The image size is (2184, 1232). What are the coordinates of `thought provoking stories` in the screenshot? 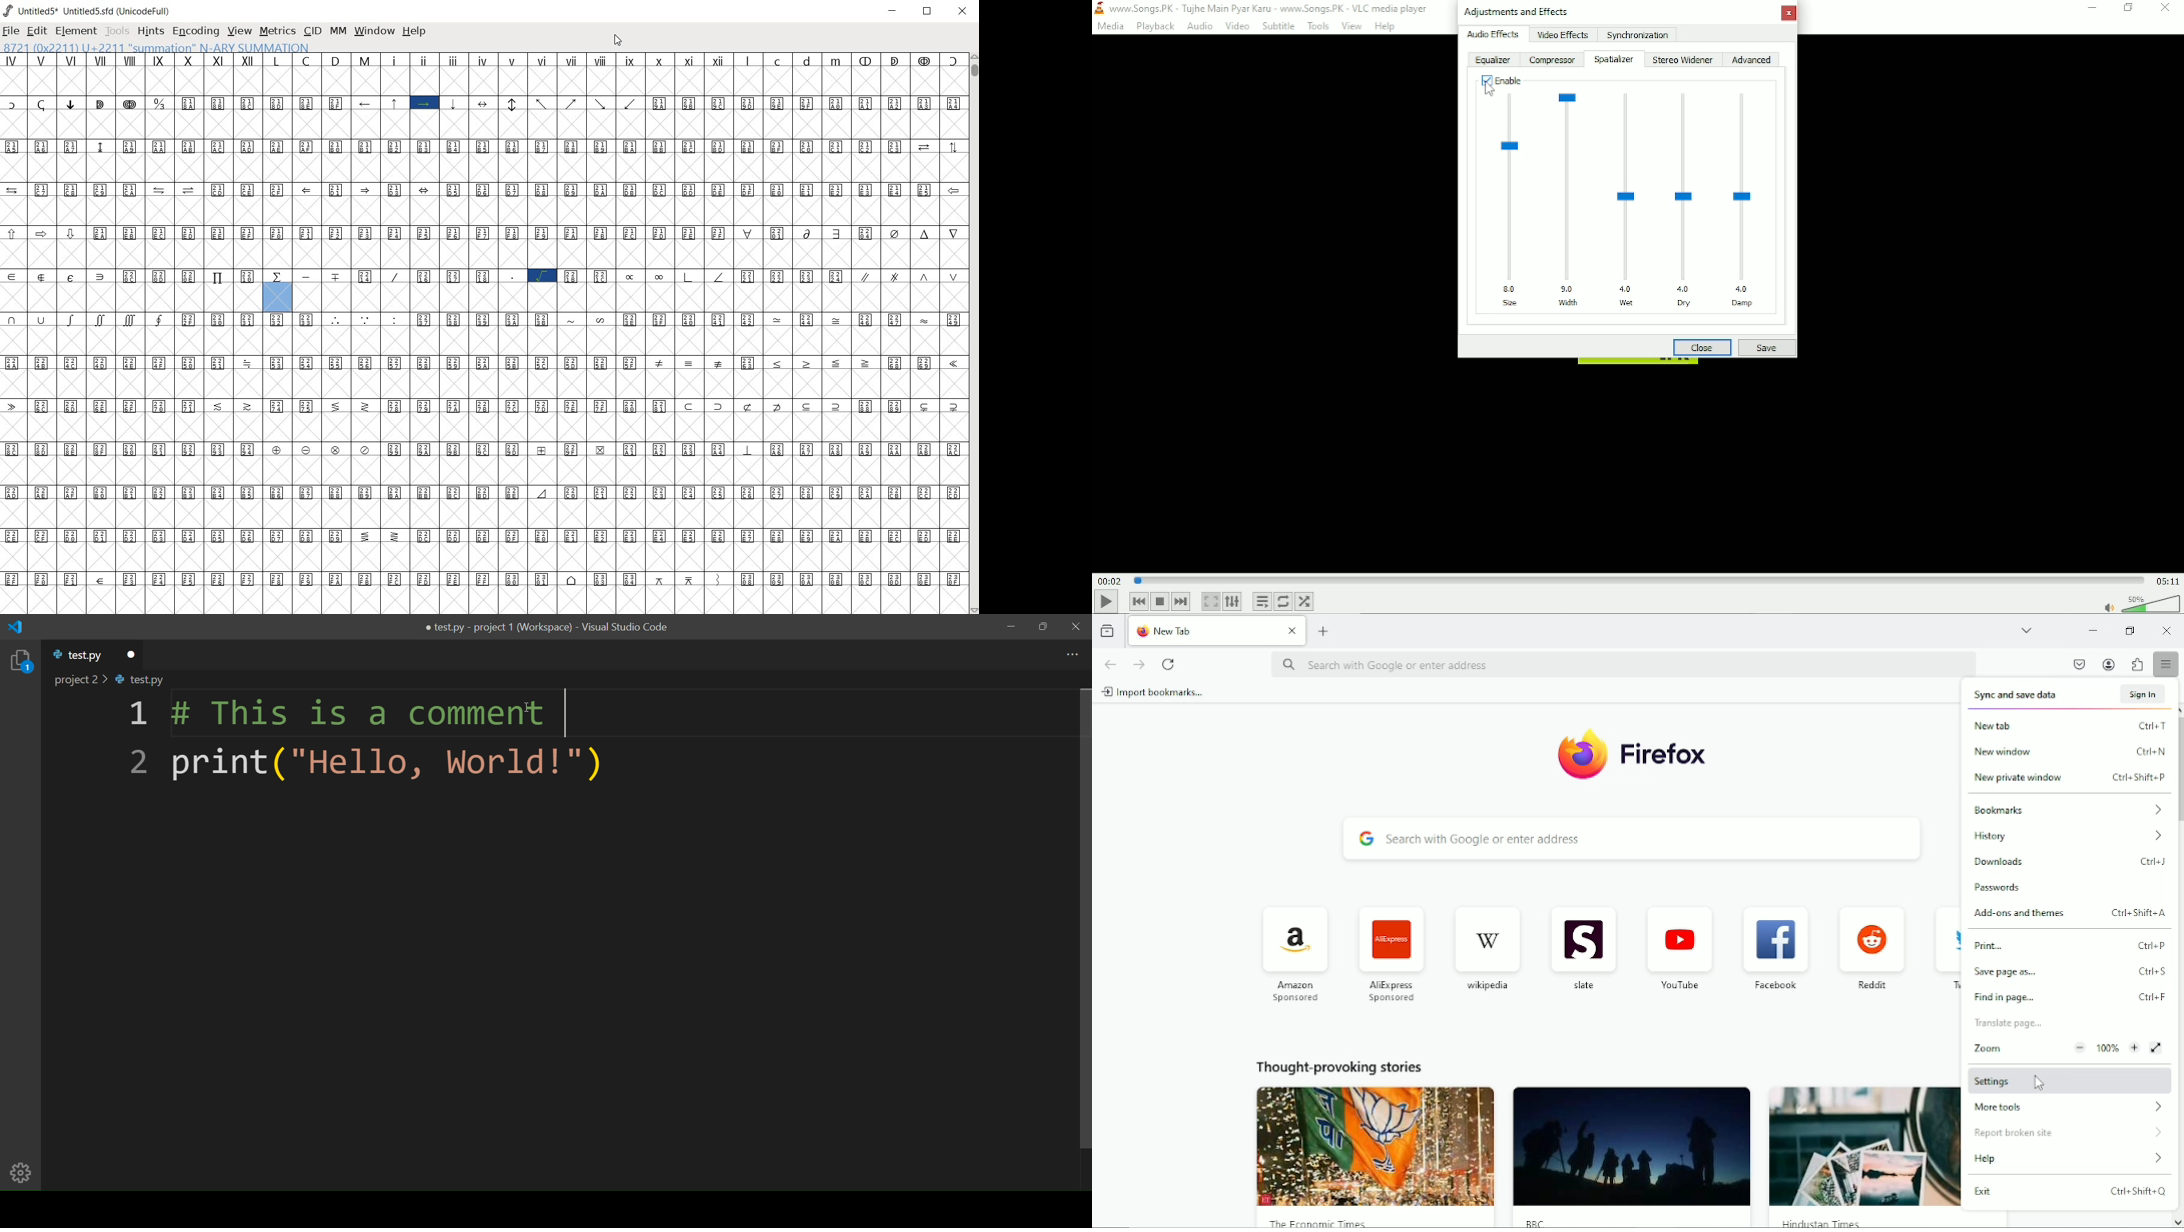 It's located at (1332, 1065).